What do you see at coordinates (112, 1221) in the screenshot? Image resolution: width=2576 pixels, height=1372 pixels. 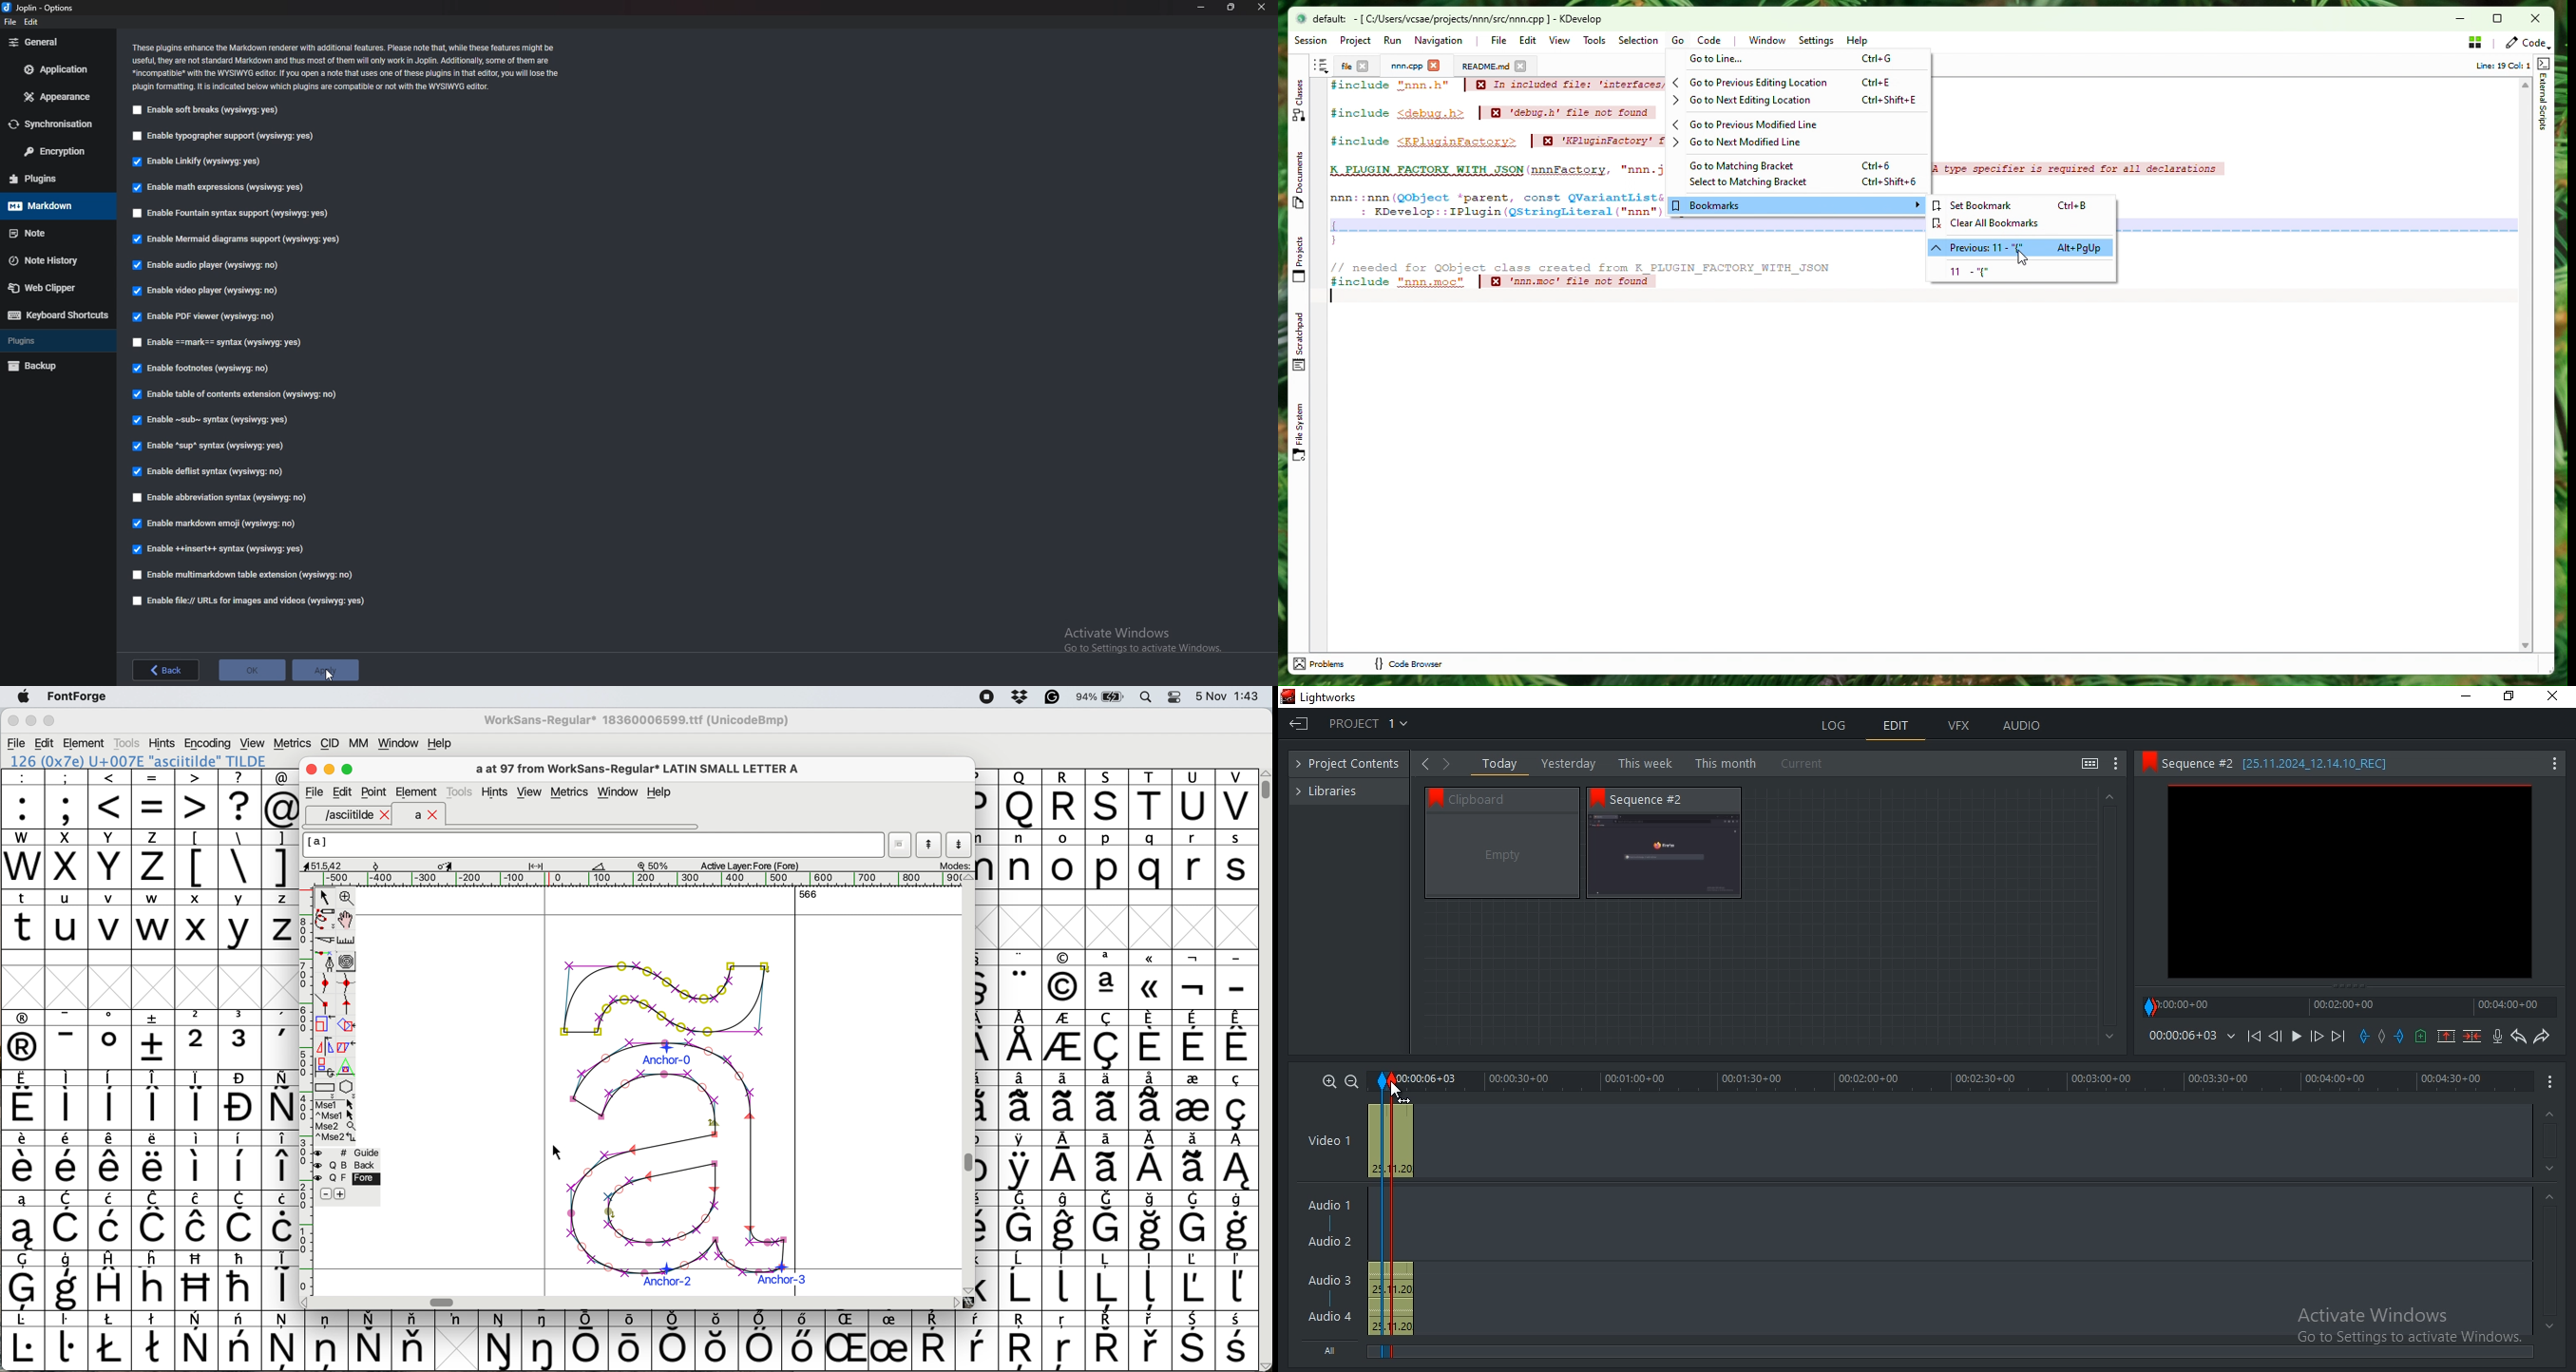 I see `symbol` at bounding box center [112, 1221].